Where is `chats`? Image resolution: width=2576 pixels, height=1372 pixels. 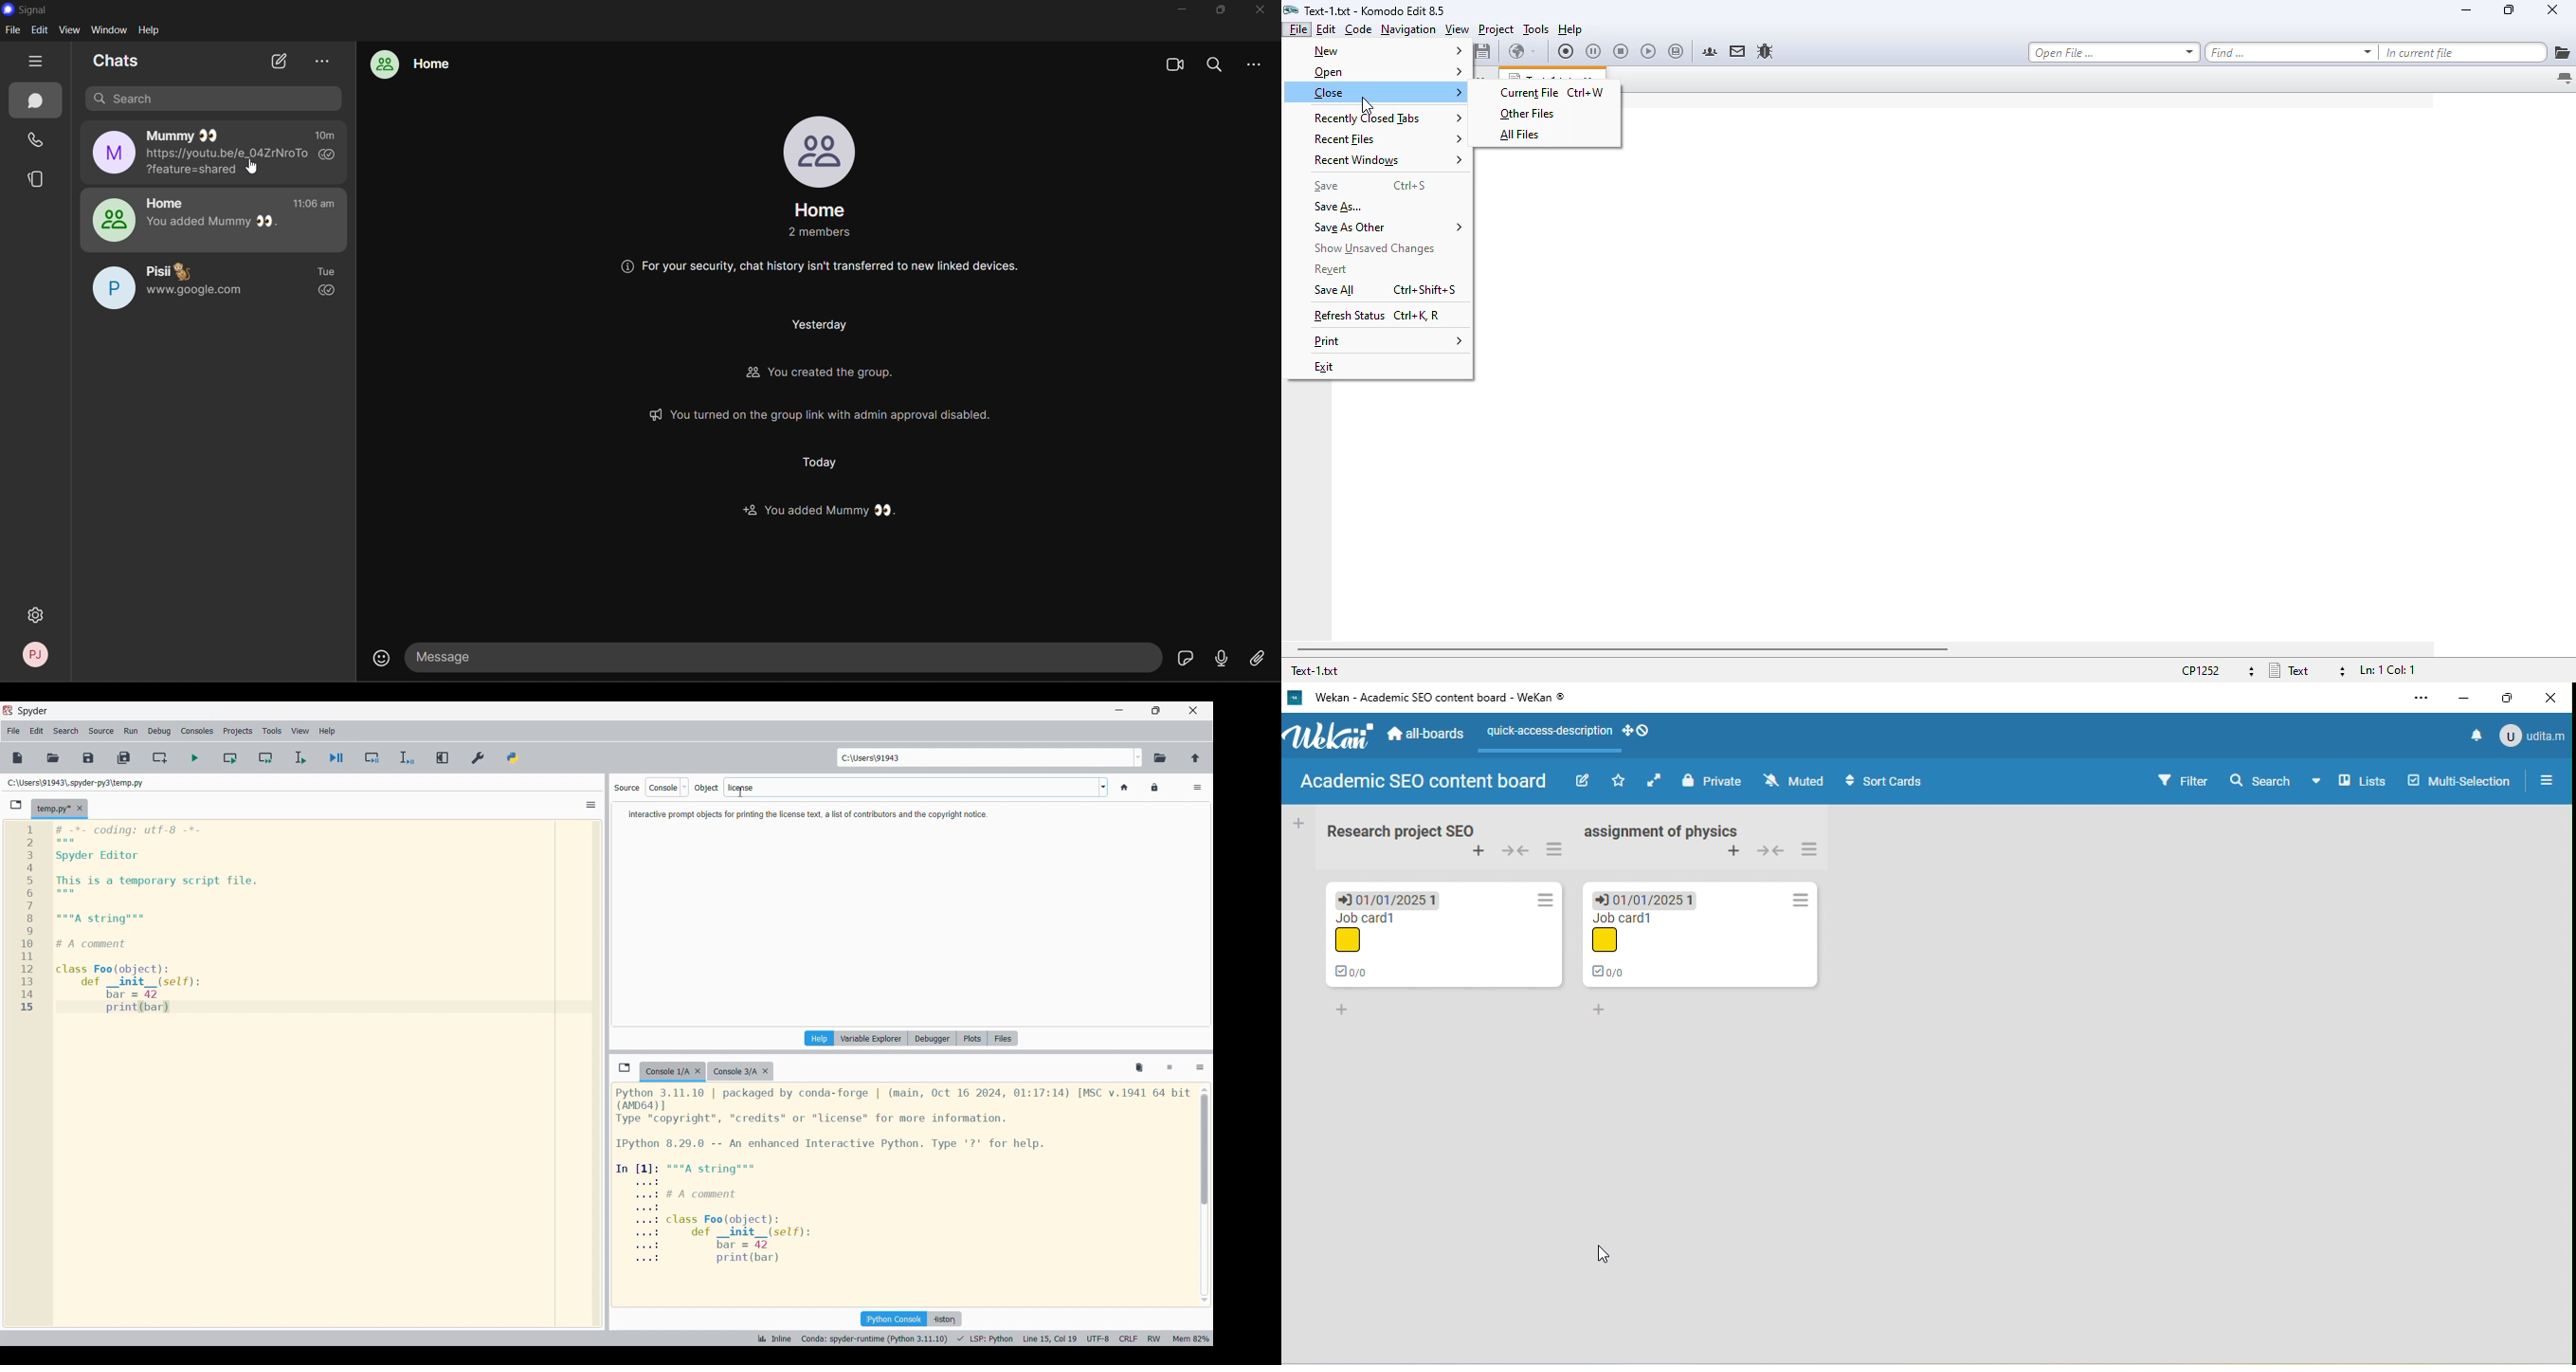 chats is located at coordinates (115, 61).